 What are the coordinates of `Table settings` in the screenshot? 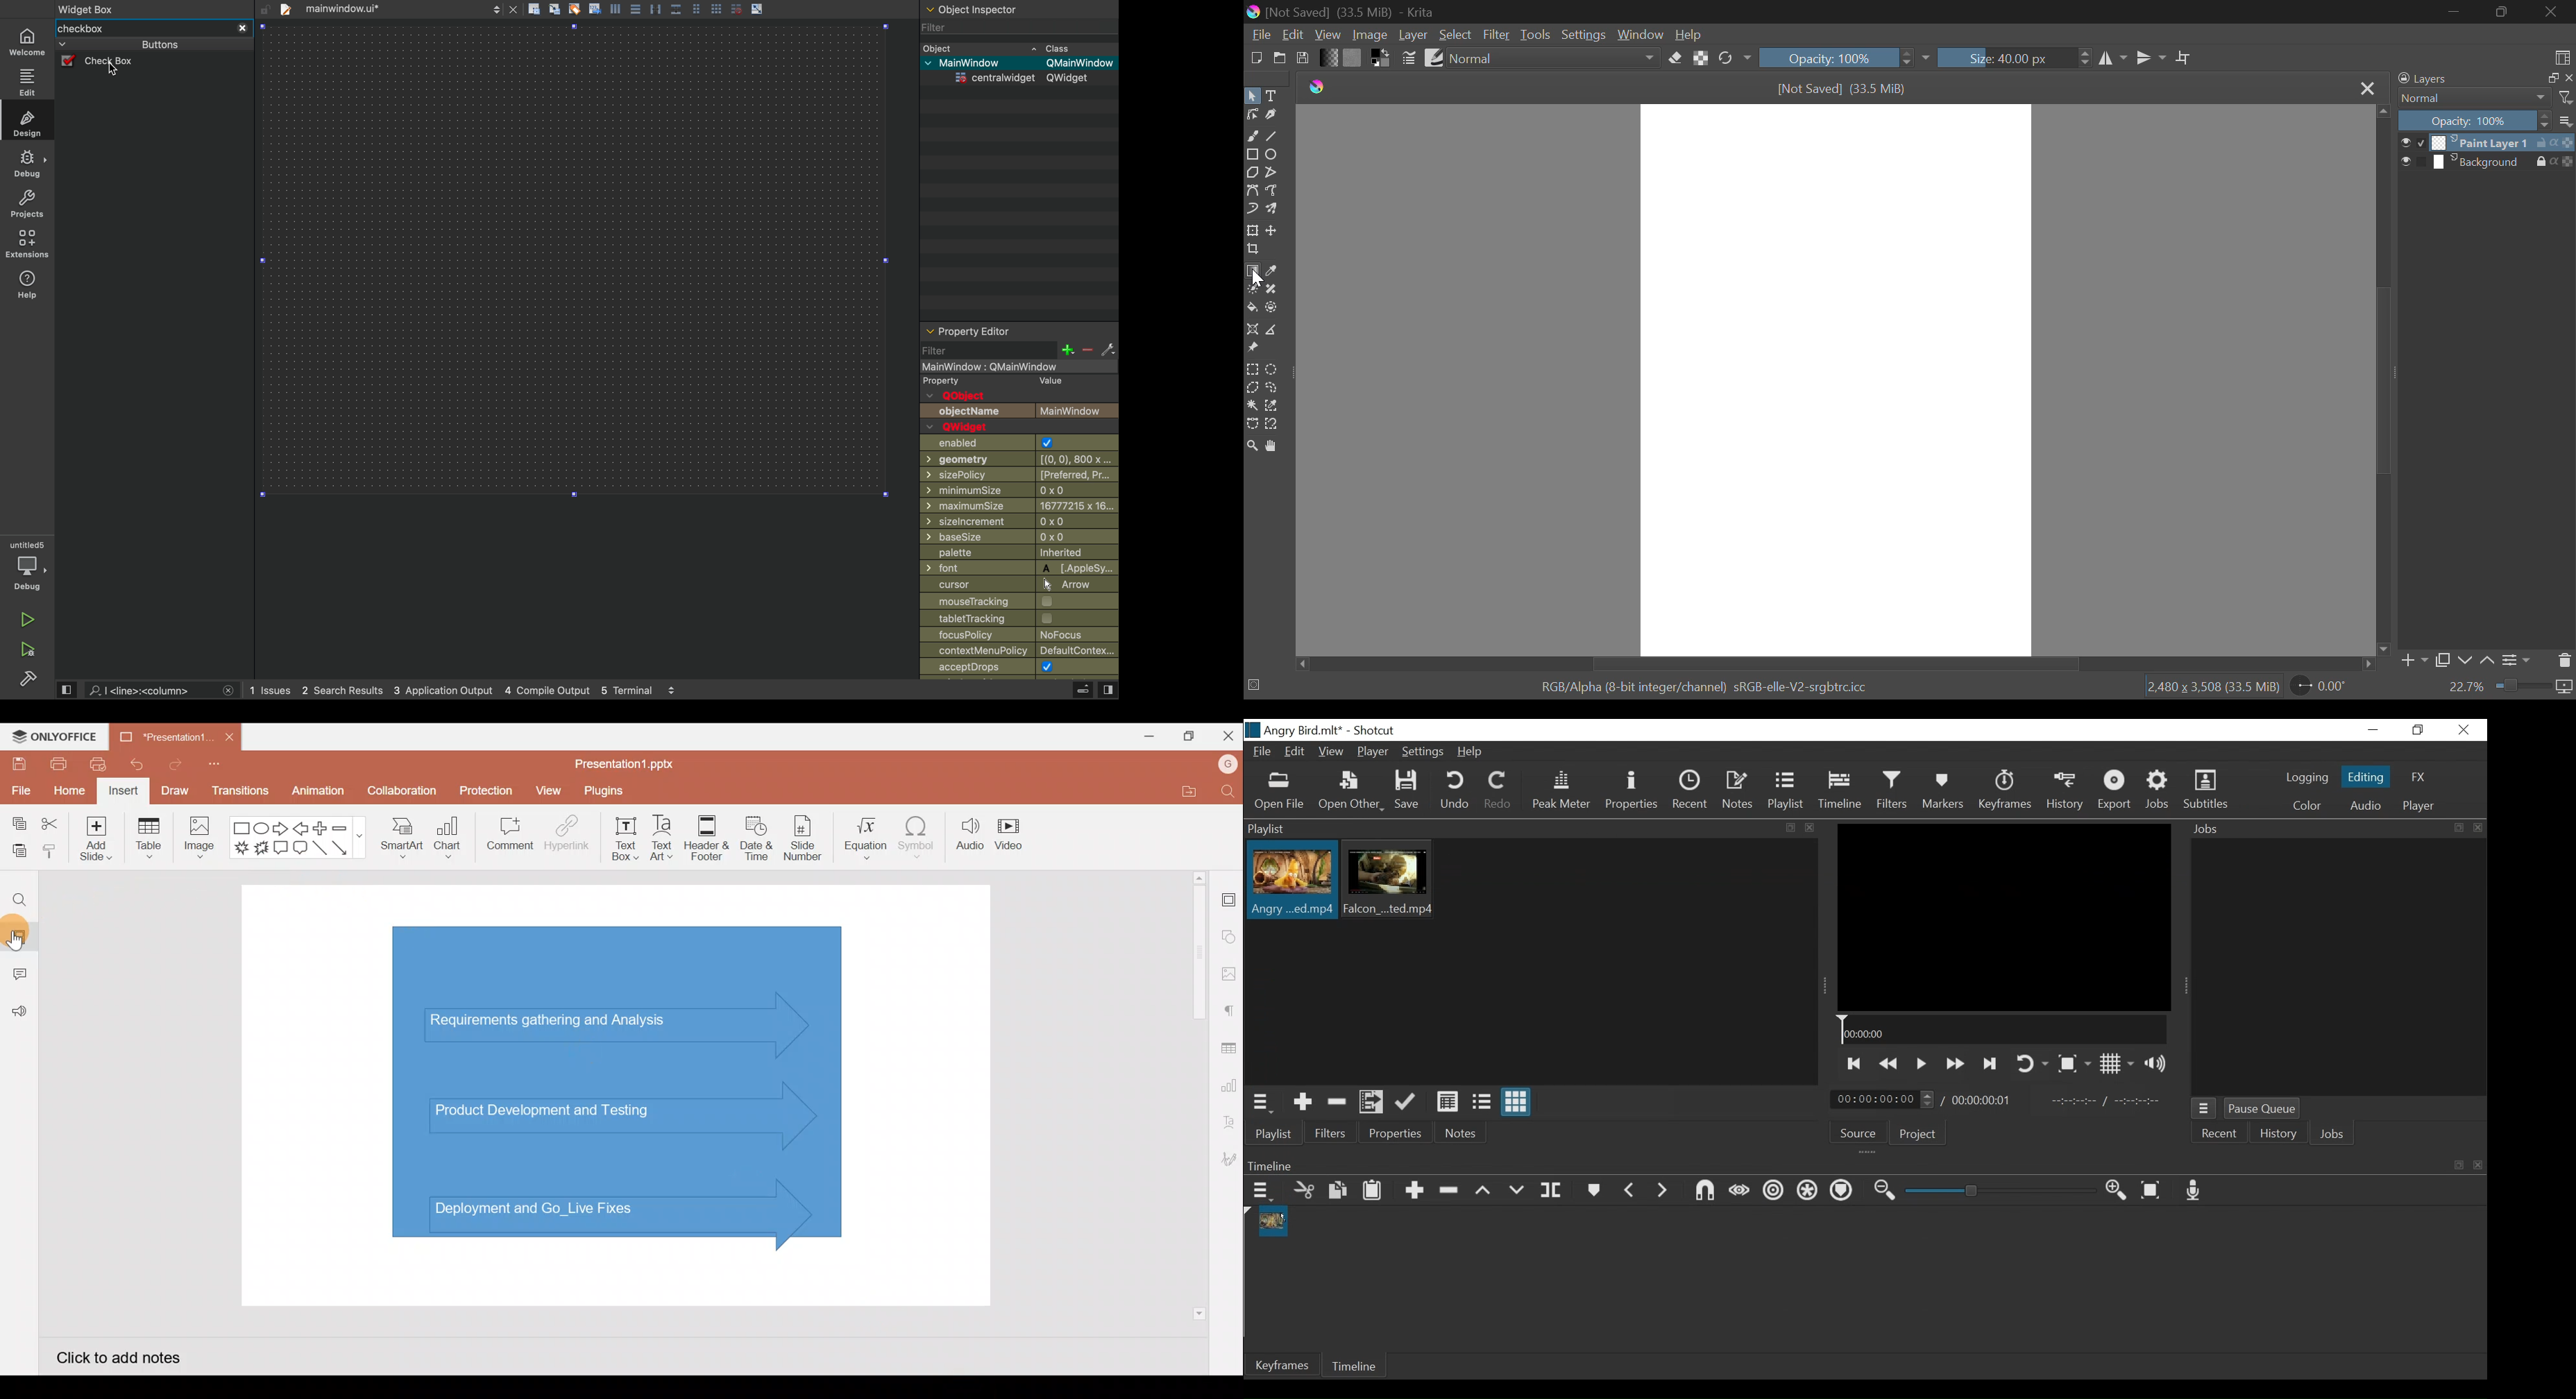 It's located at (1229, 1048).